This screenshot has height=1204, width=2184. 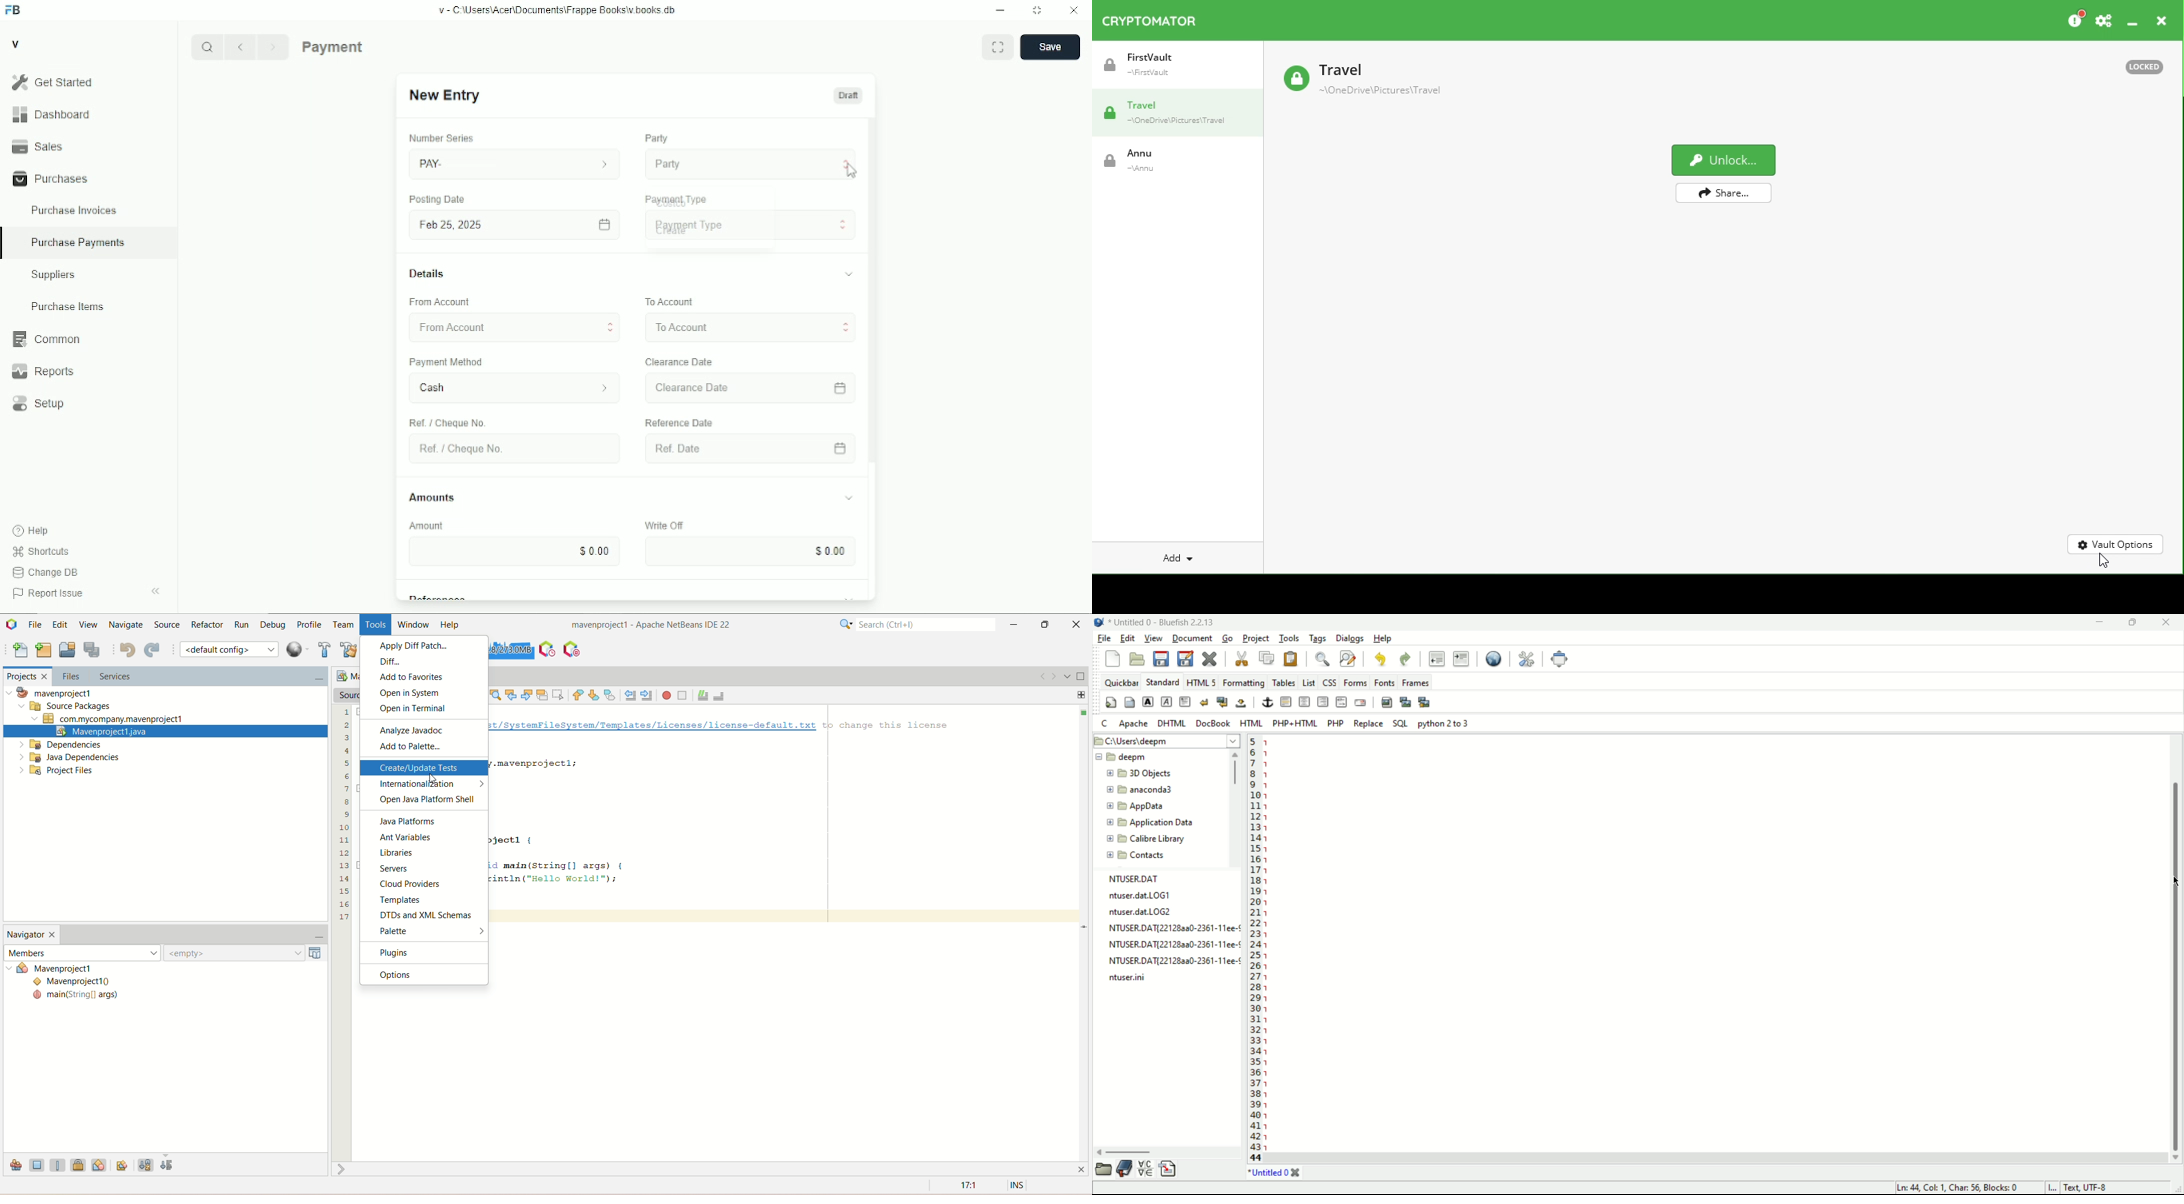 I want to click on Dashboard, so click(x=88, y=114).